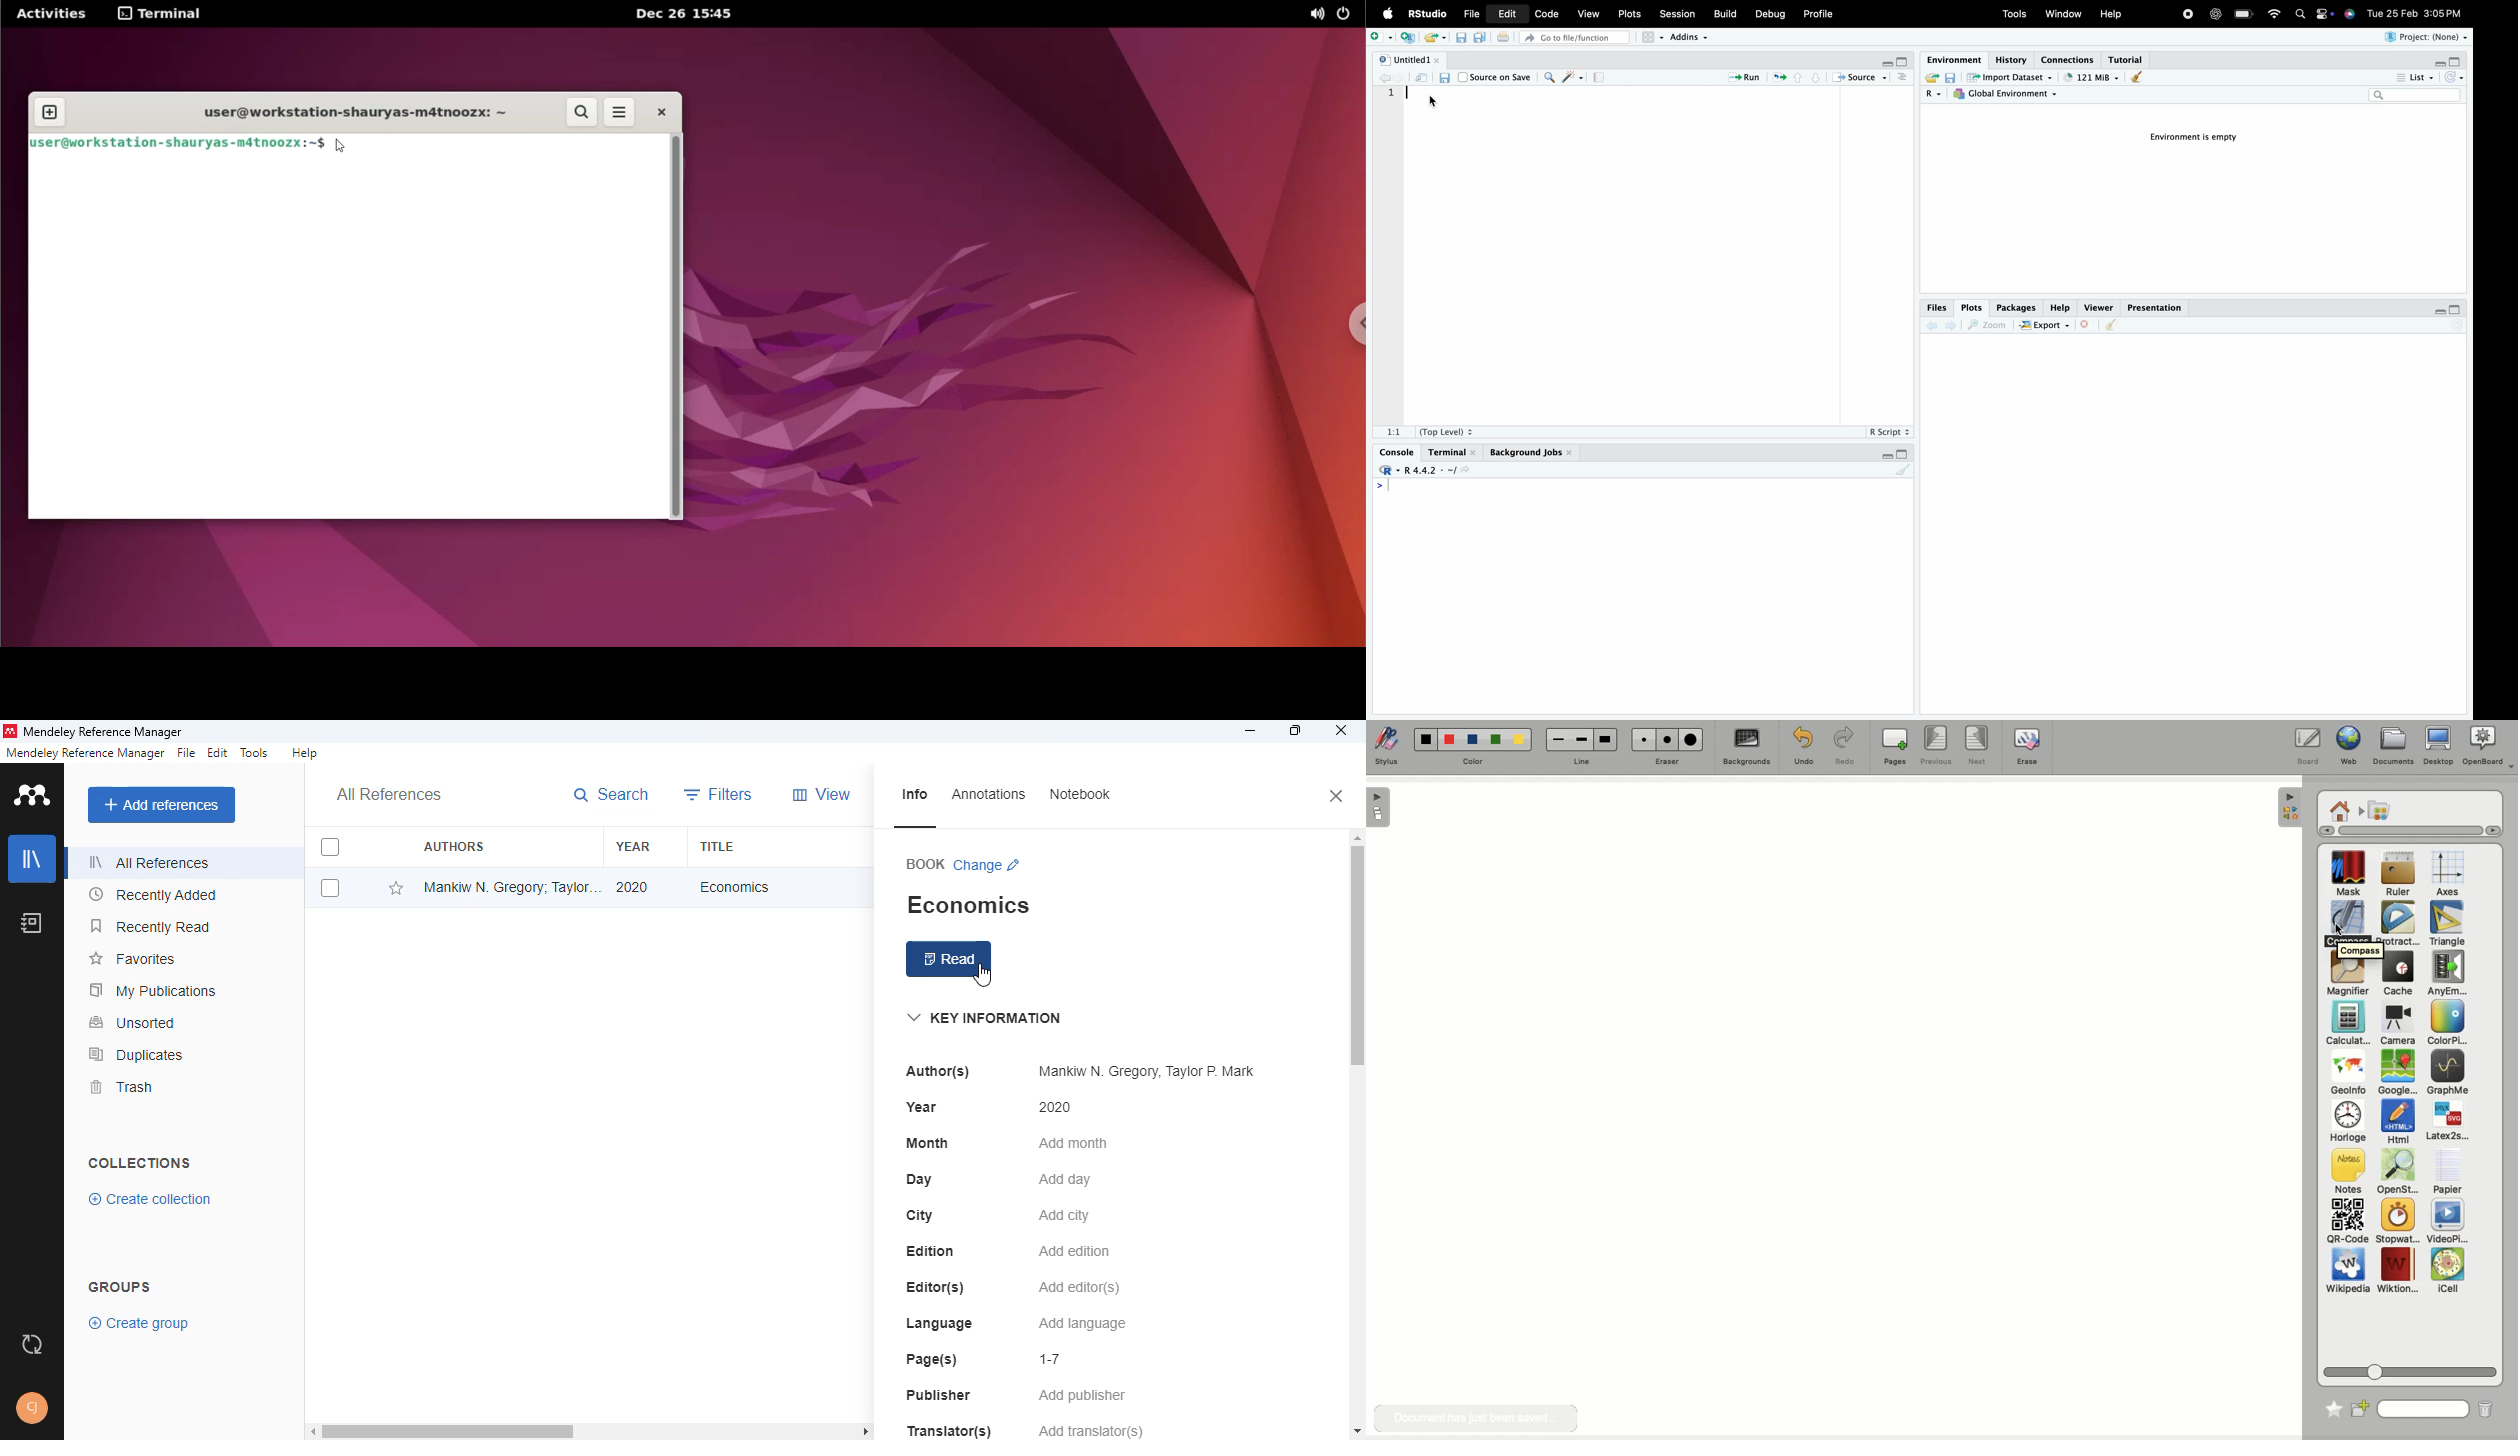 The image size is (2520, 1456). Describe the element at coordinates (2062, 308) in the screenshot. I see `Help` at that location.